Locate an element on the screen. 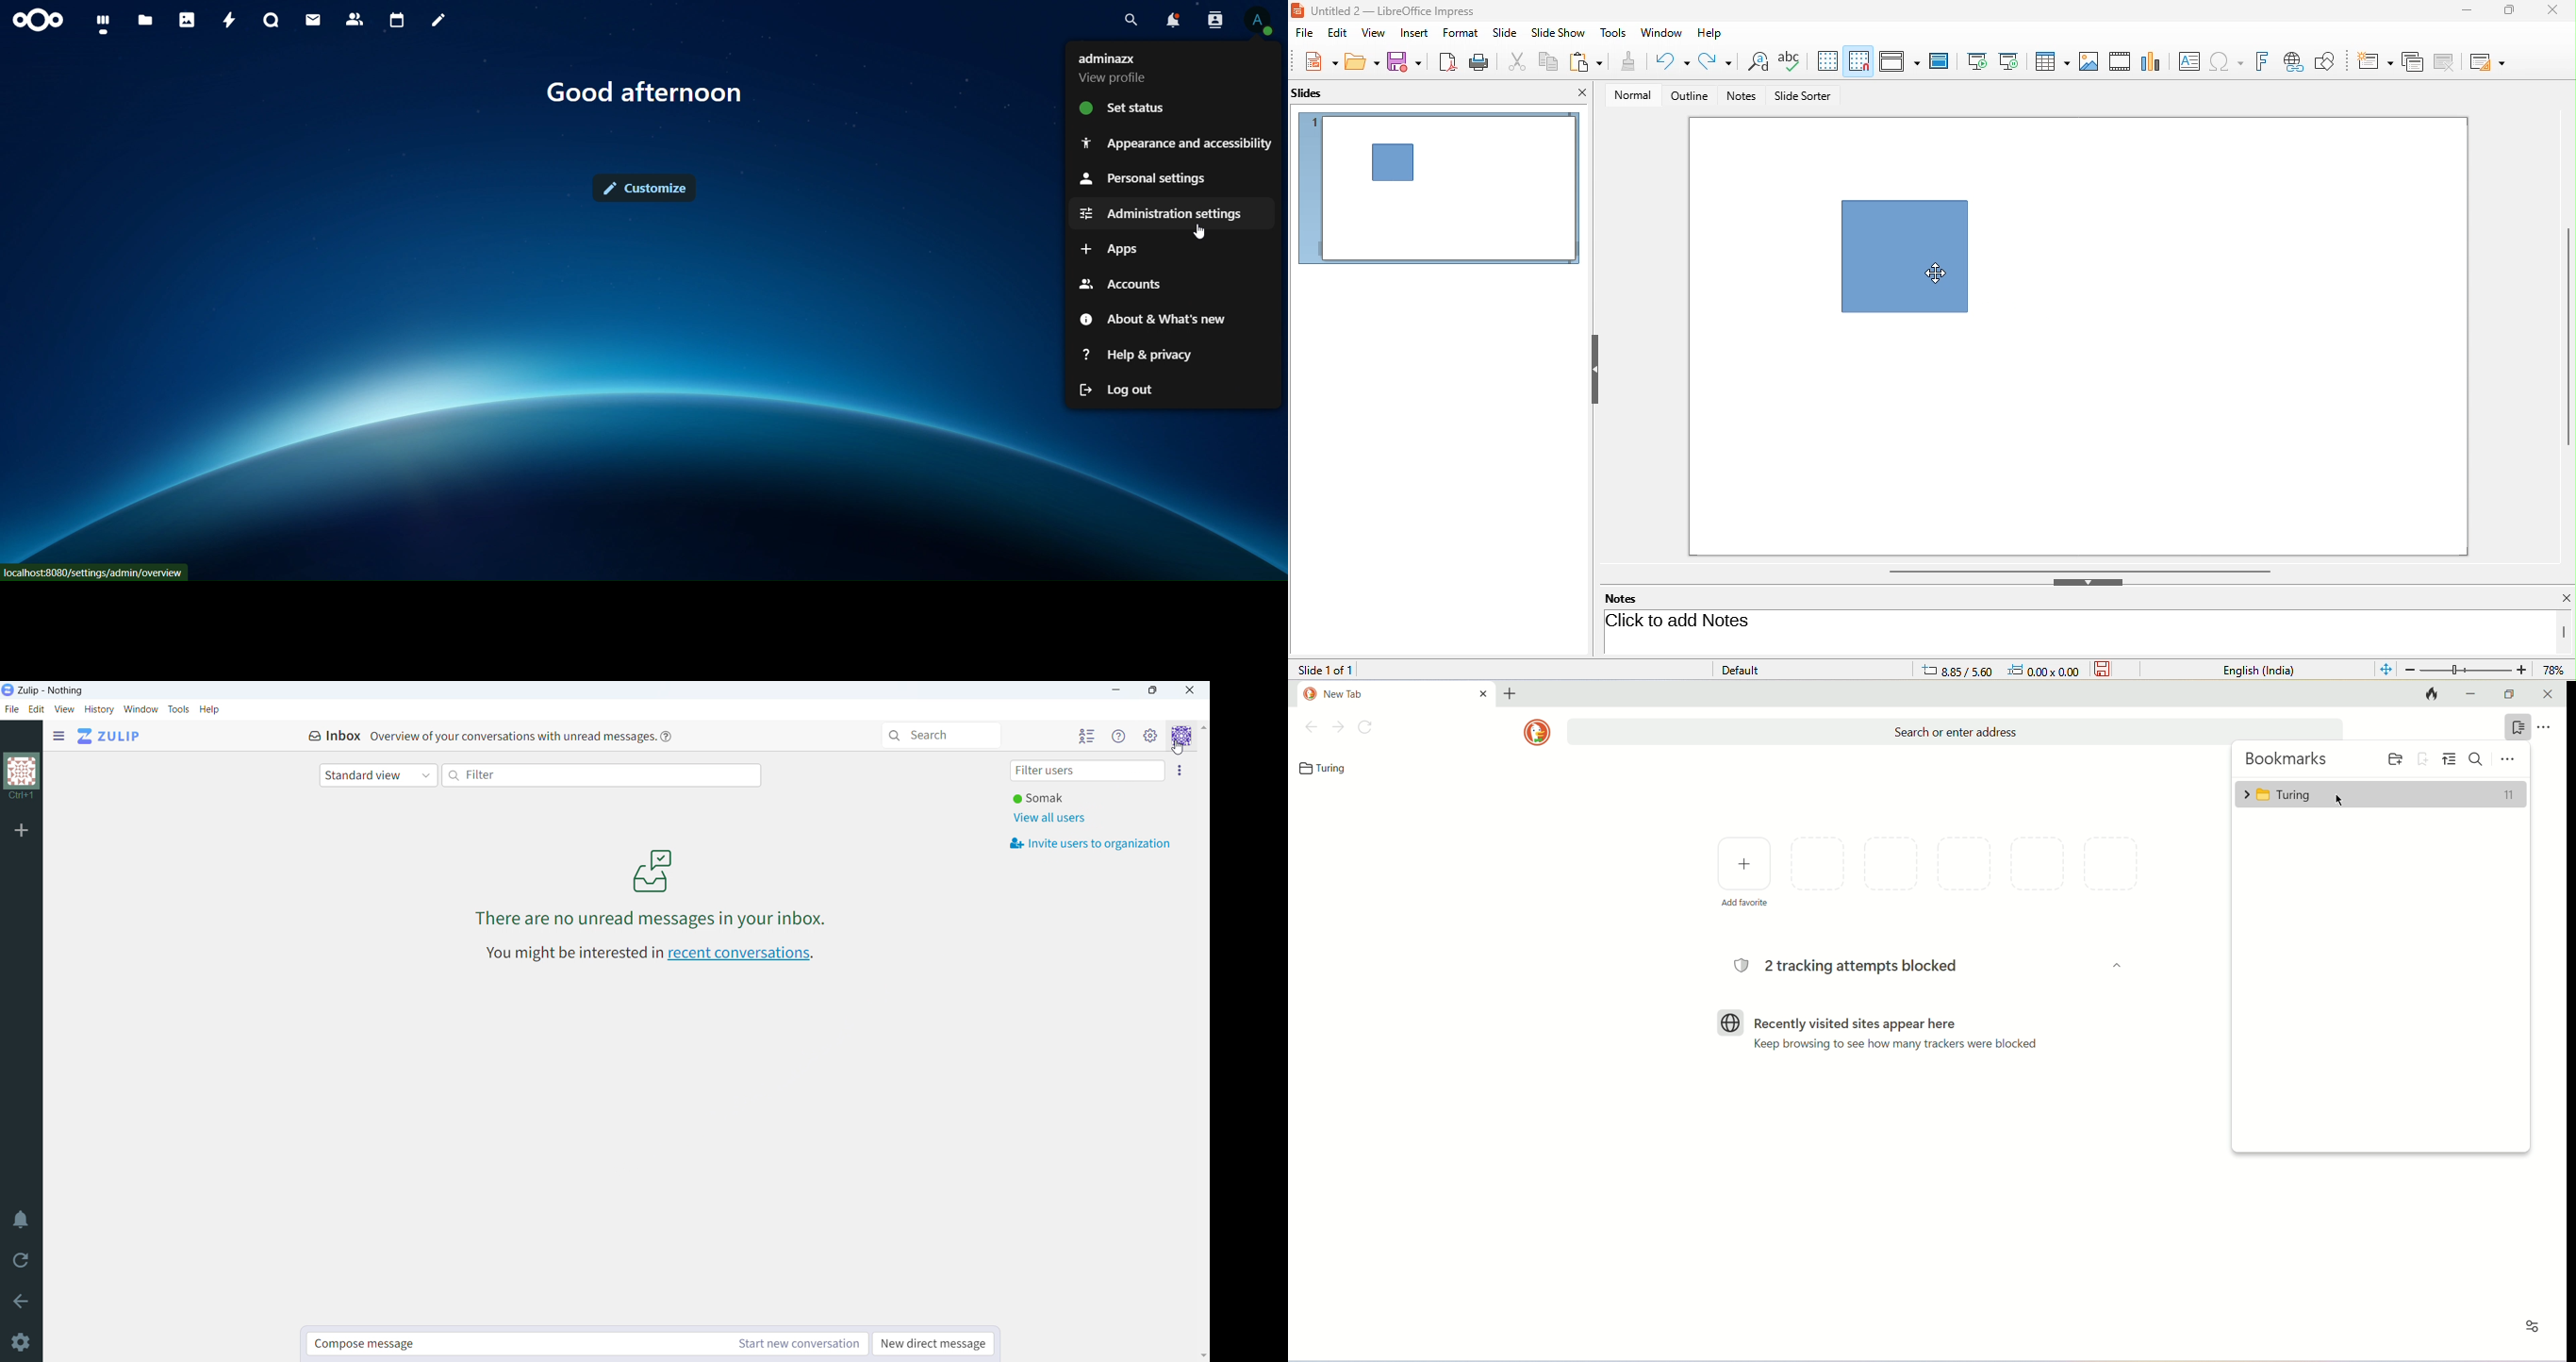 This screenshot has width=2576, height=1372. insert is located at coordinates (1412, 33).